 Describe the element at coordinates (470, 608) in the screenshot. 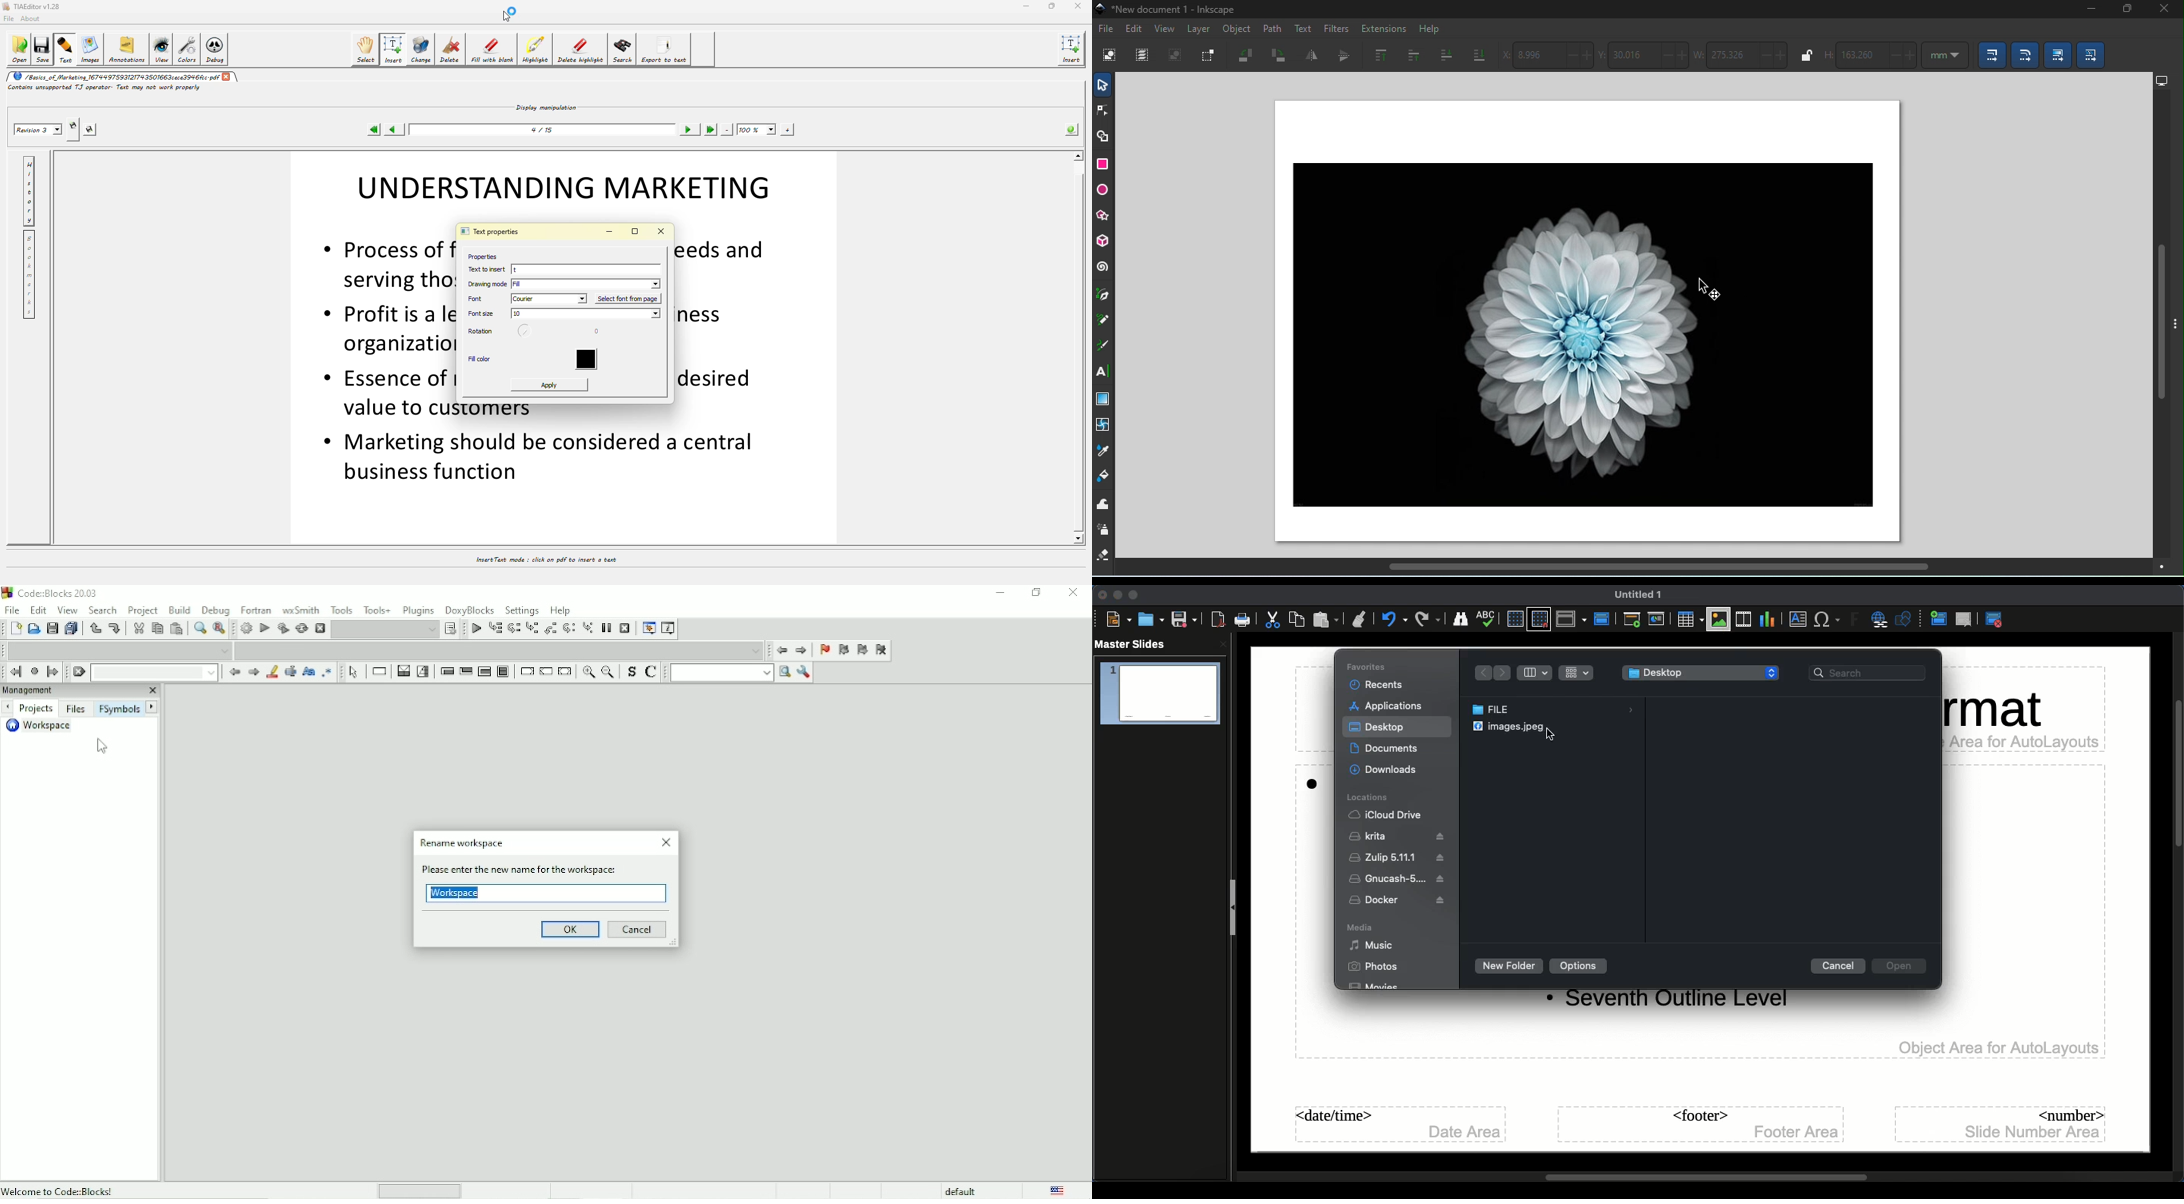

I see `DoxyBlocks` at that location.